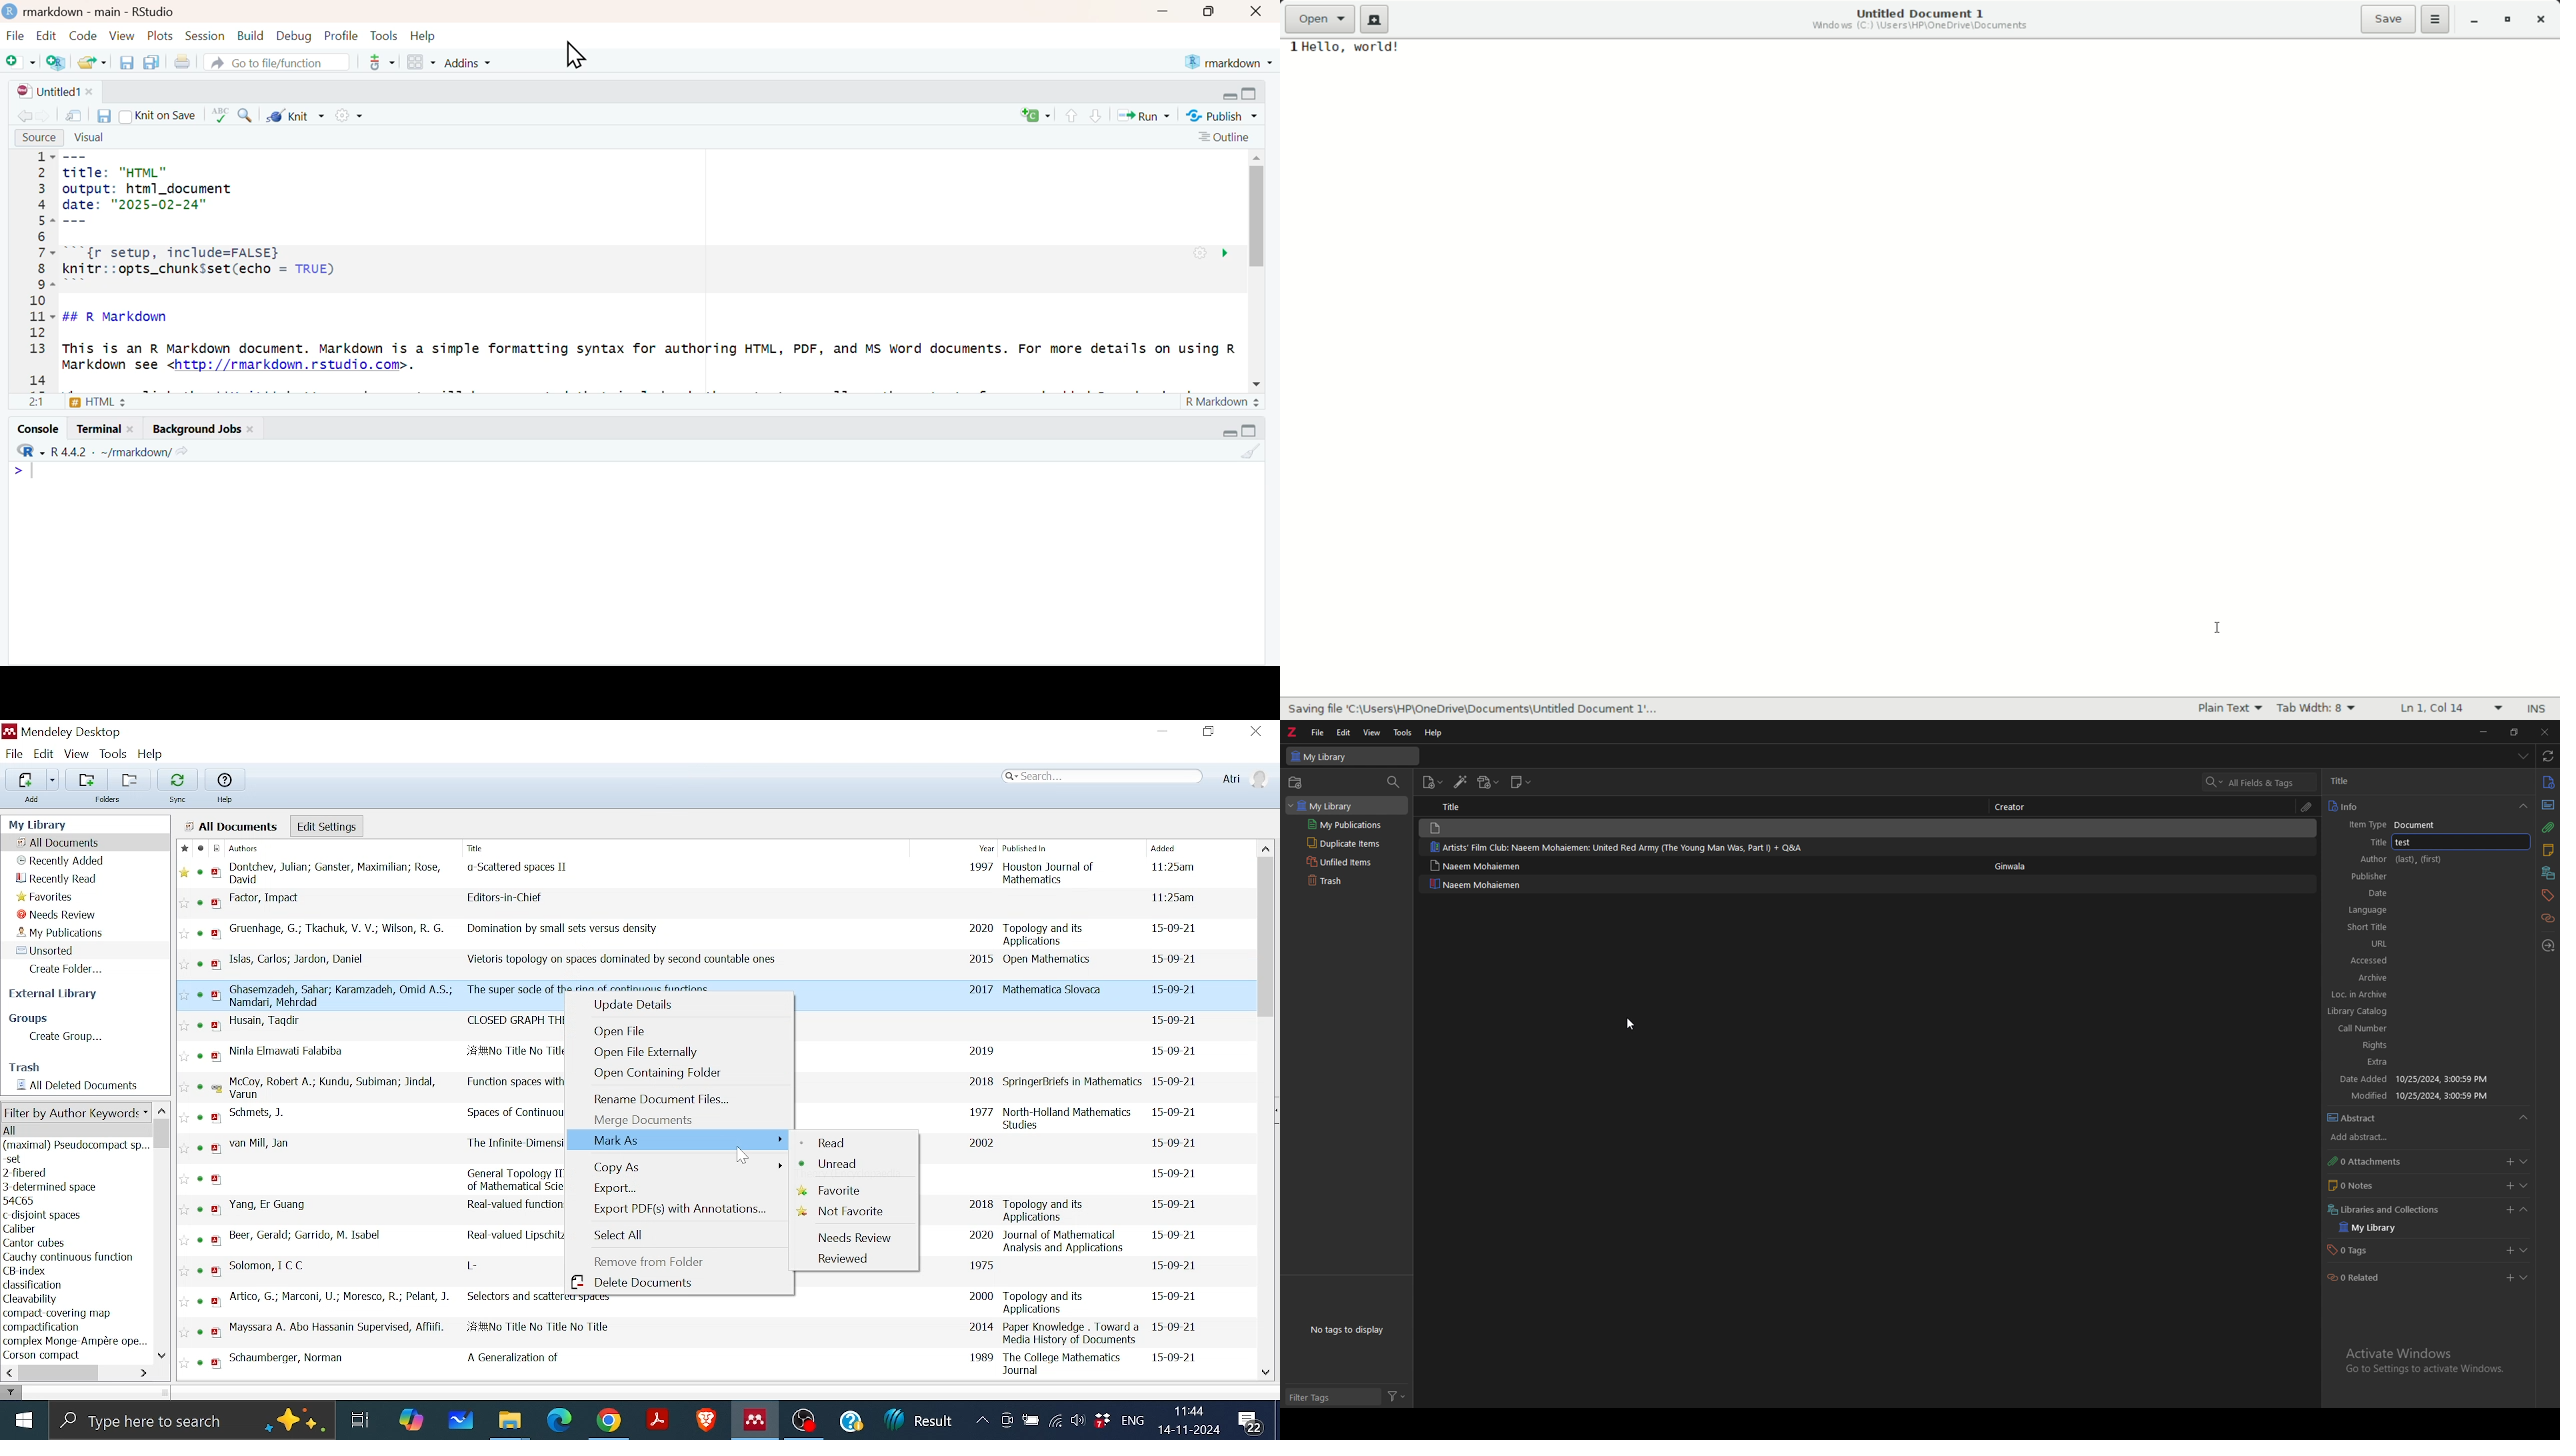  Describe the element at coordinates (79, 1083) in the screenshot. I see `All deleted documents` at that location.